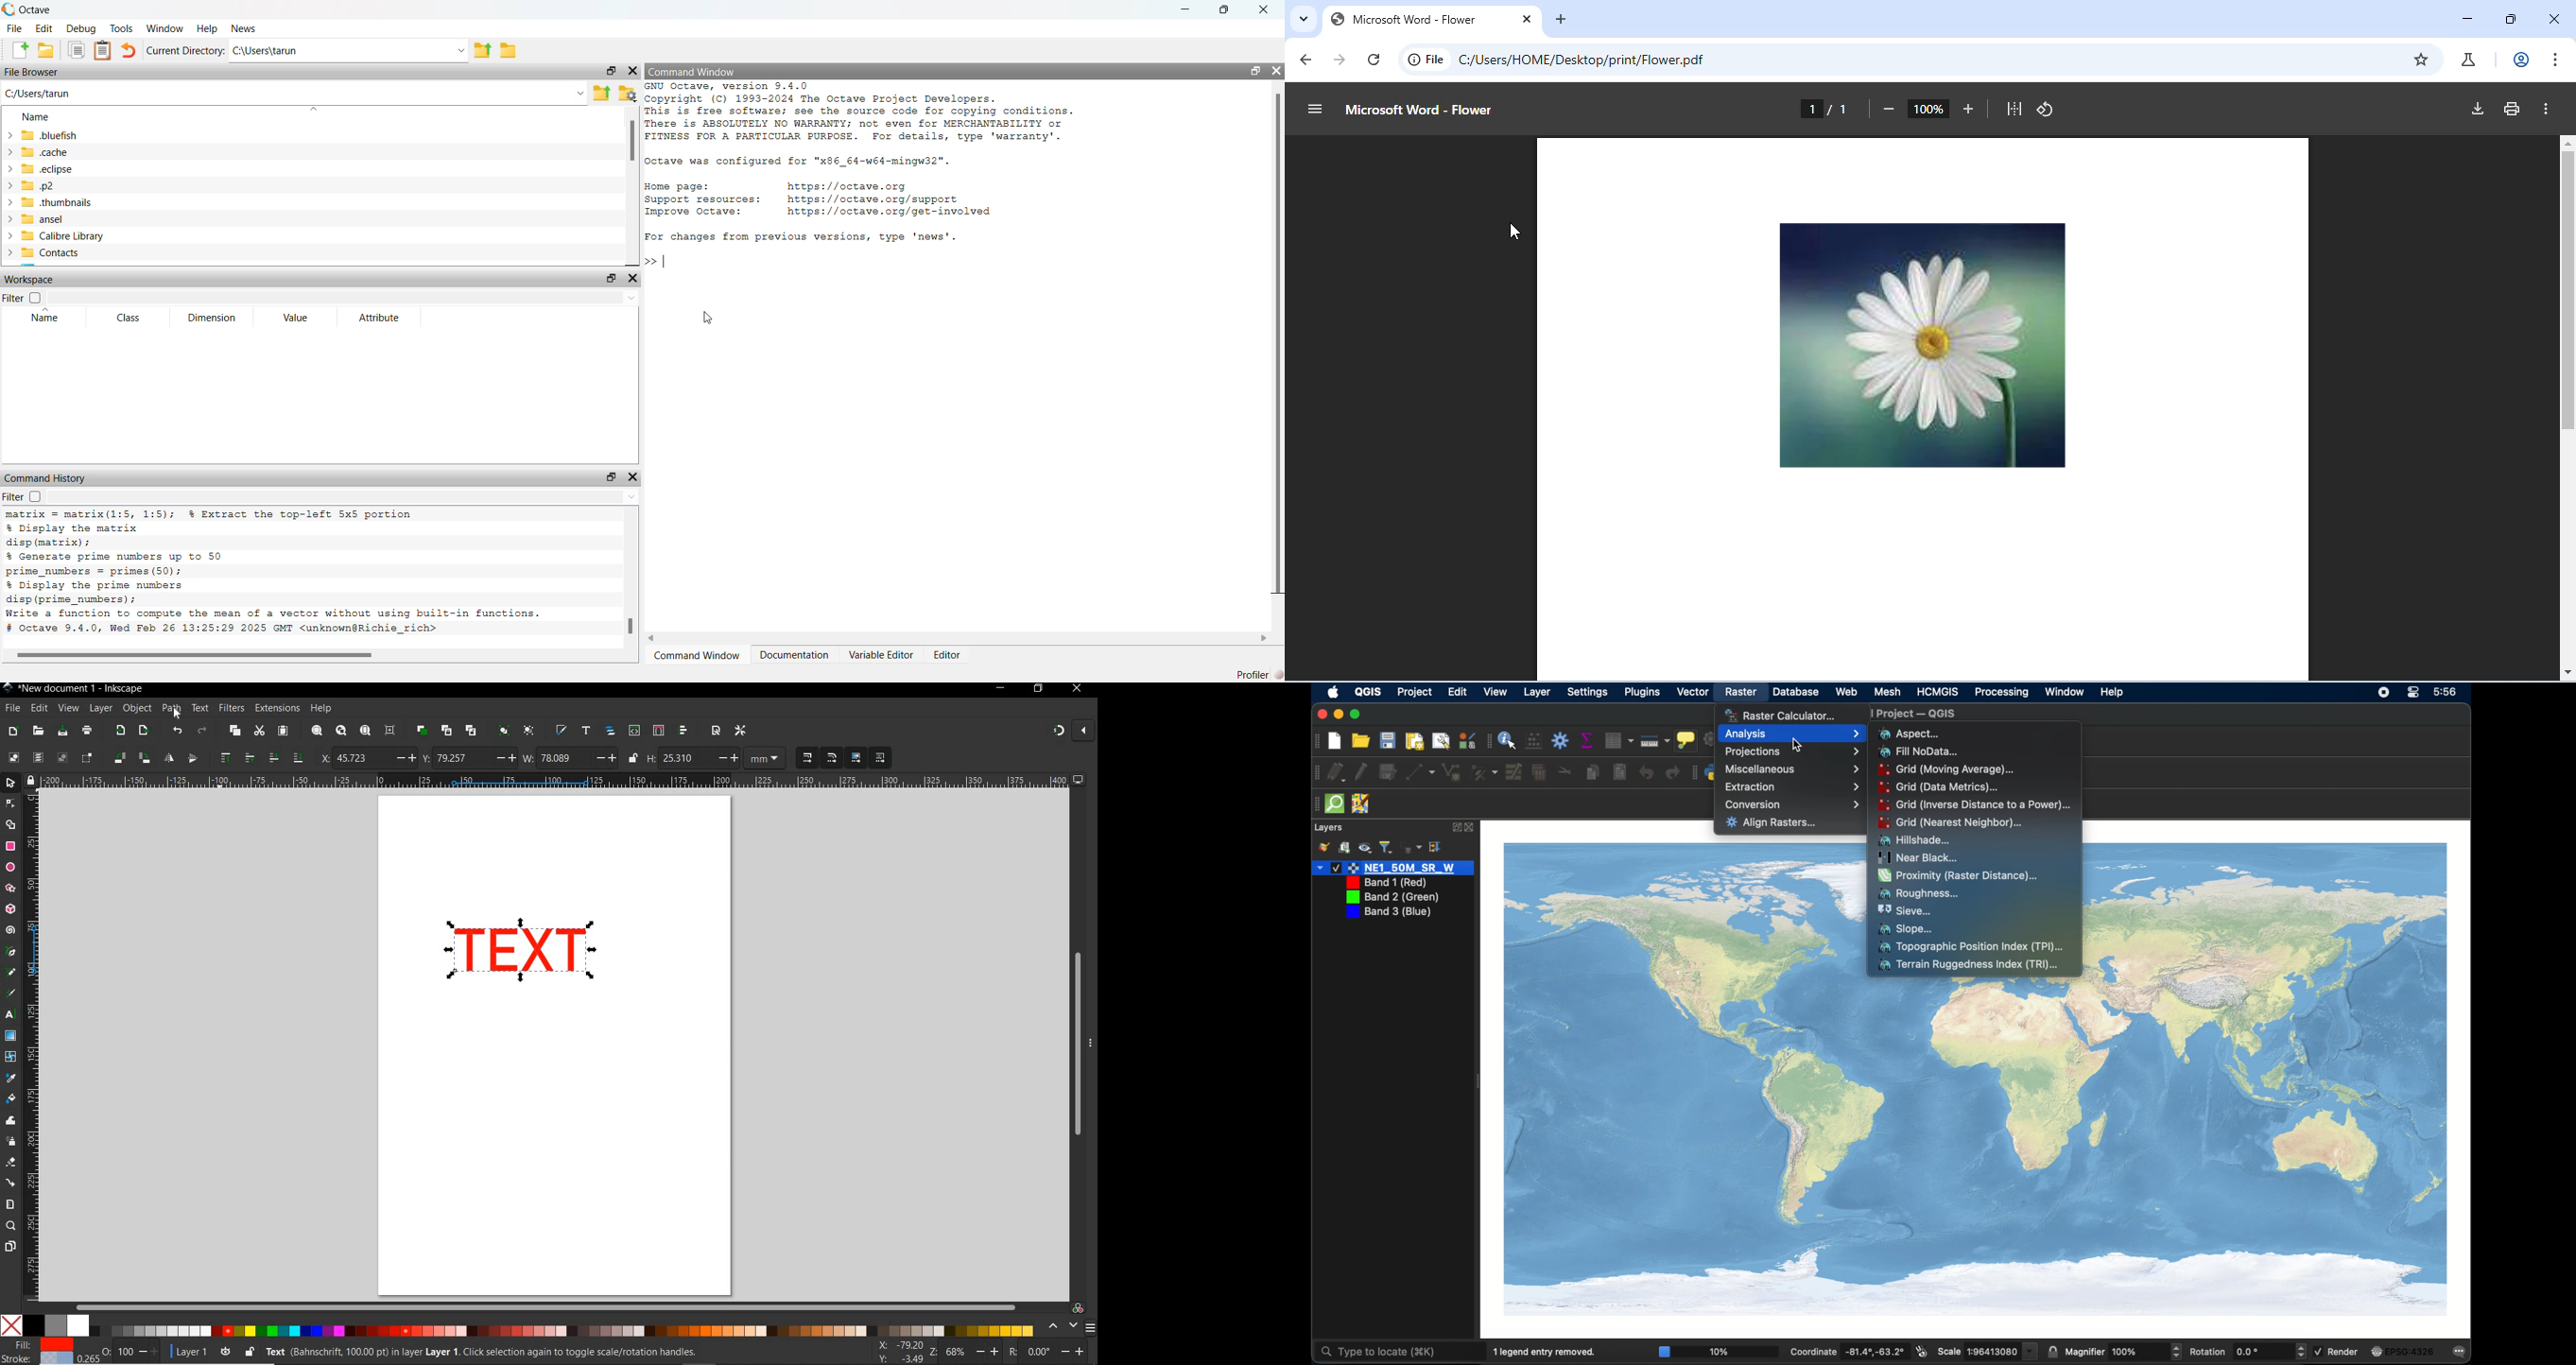 The image size is (2576, 1372). Describe the element at coordinates (1847, 692) in the screenshot. I see `web` at that location.